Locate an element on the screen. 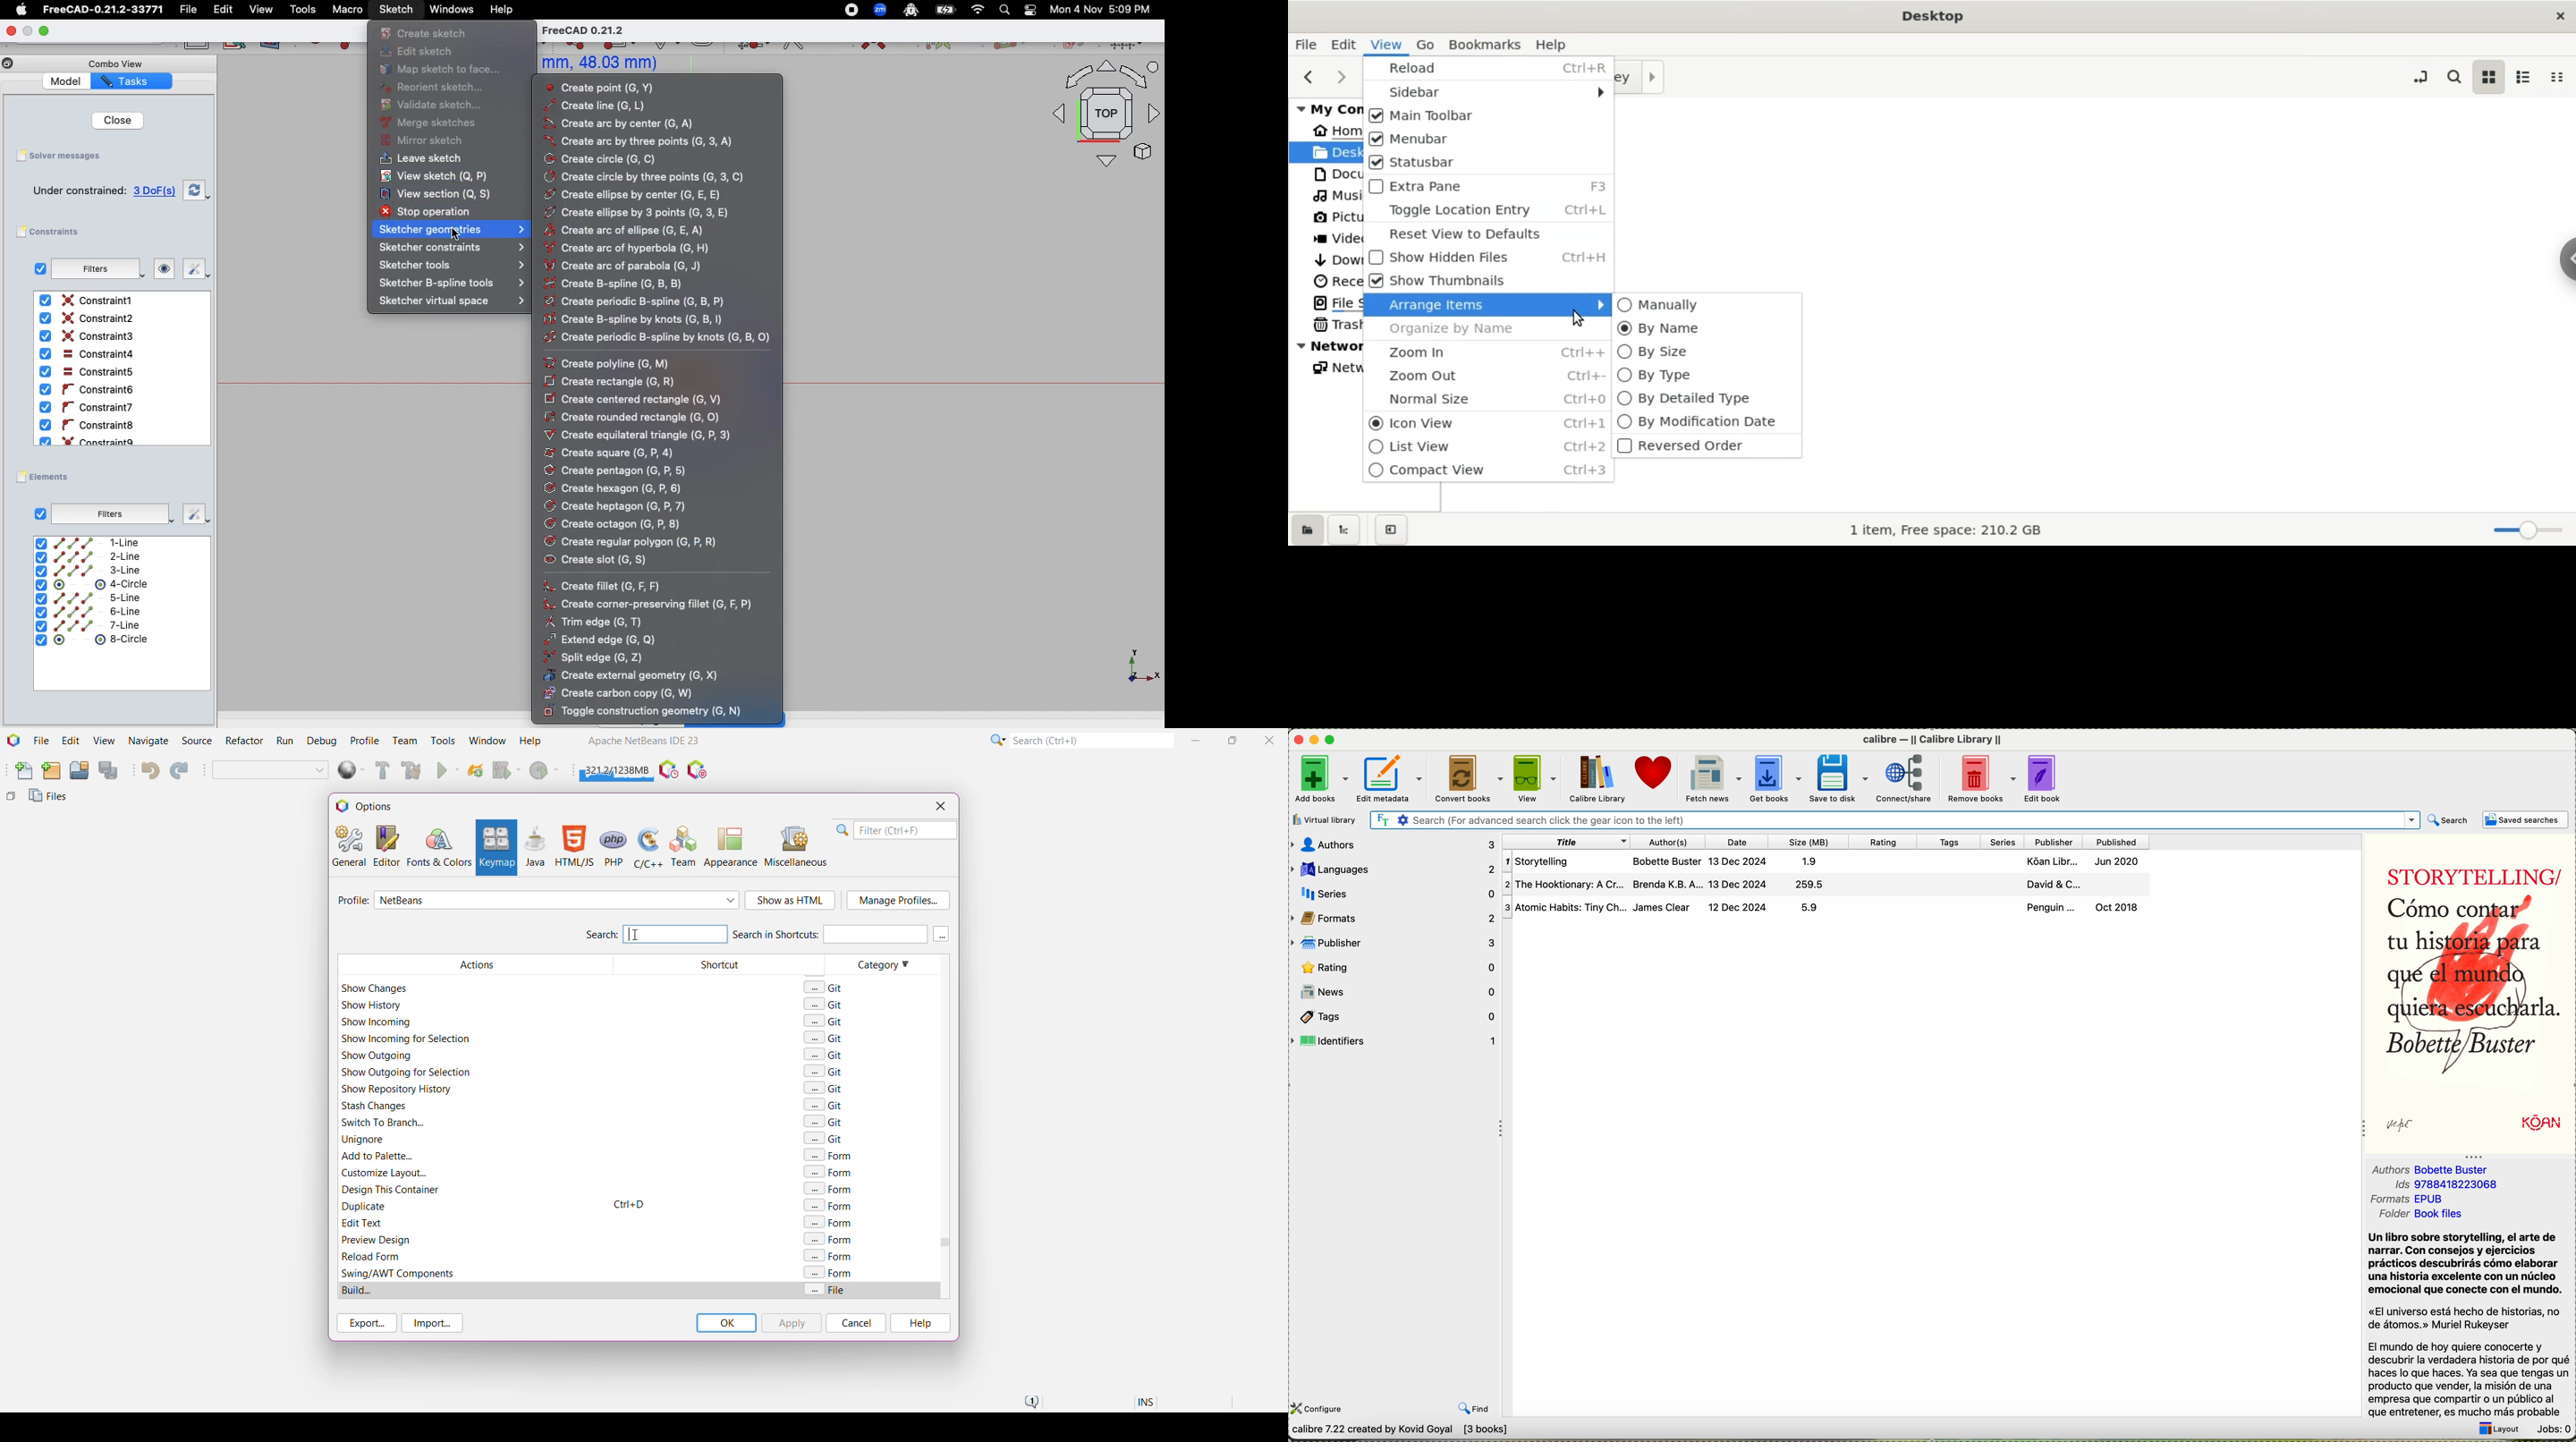 This screenshot has width=2576, height=1456. Como contar tu historia para que el mundo quiera escucharla Bobette buster is located at coordinates (2468, 987).